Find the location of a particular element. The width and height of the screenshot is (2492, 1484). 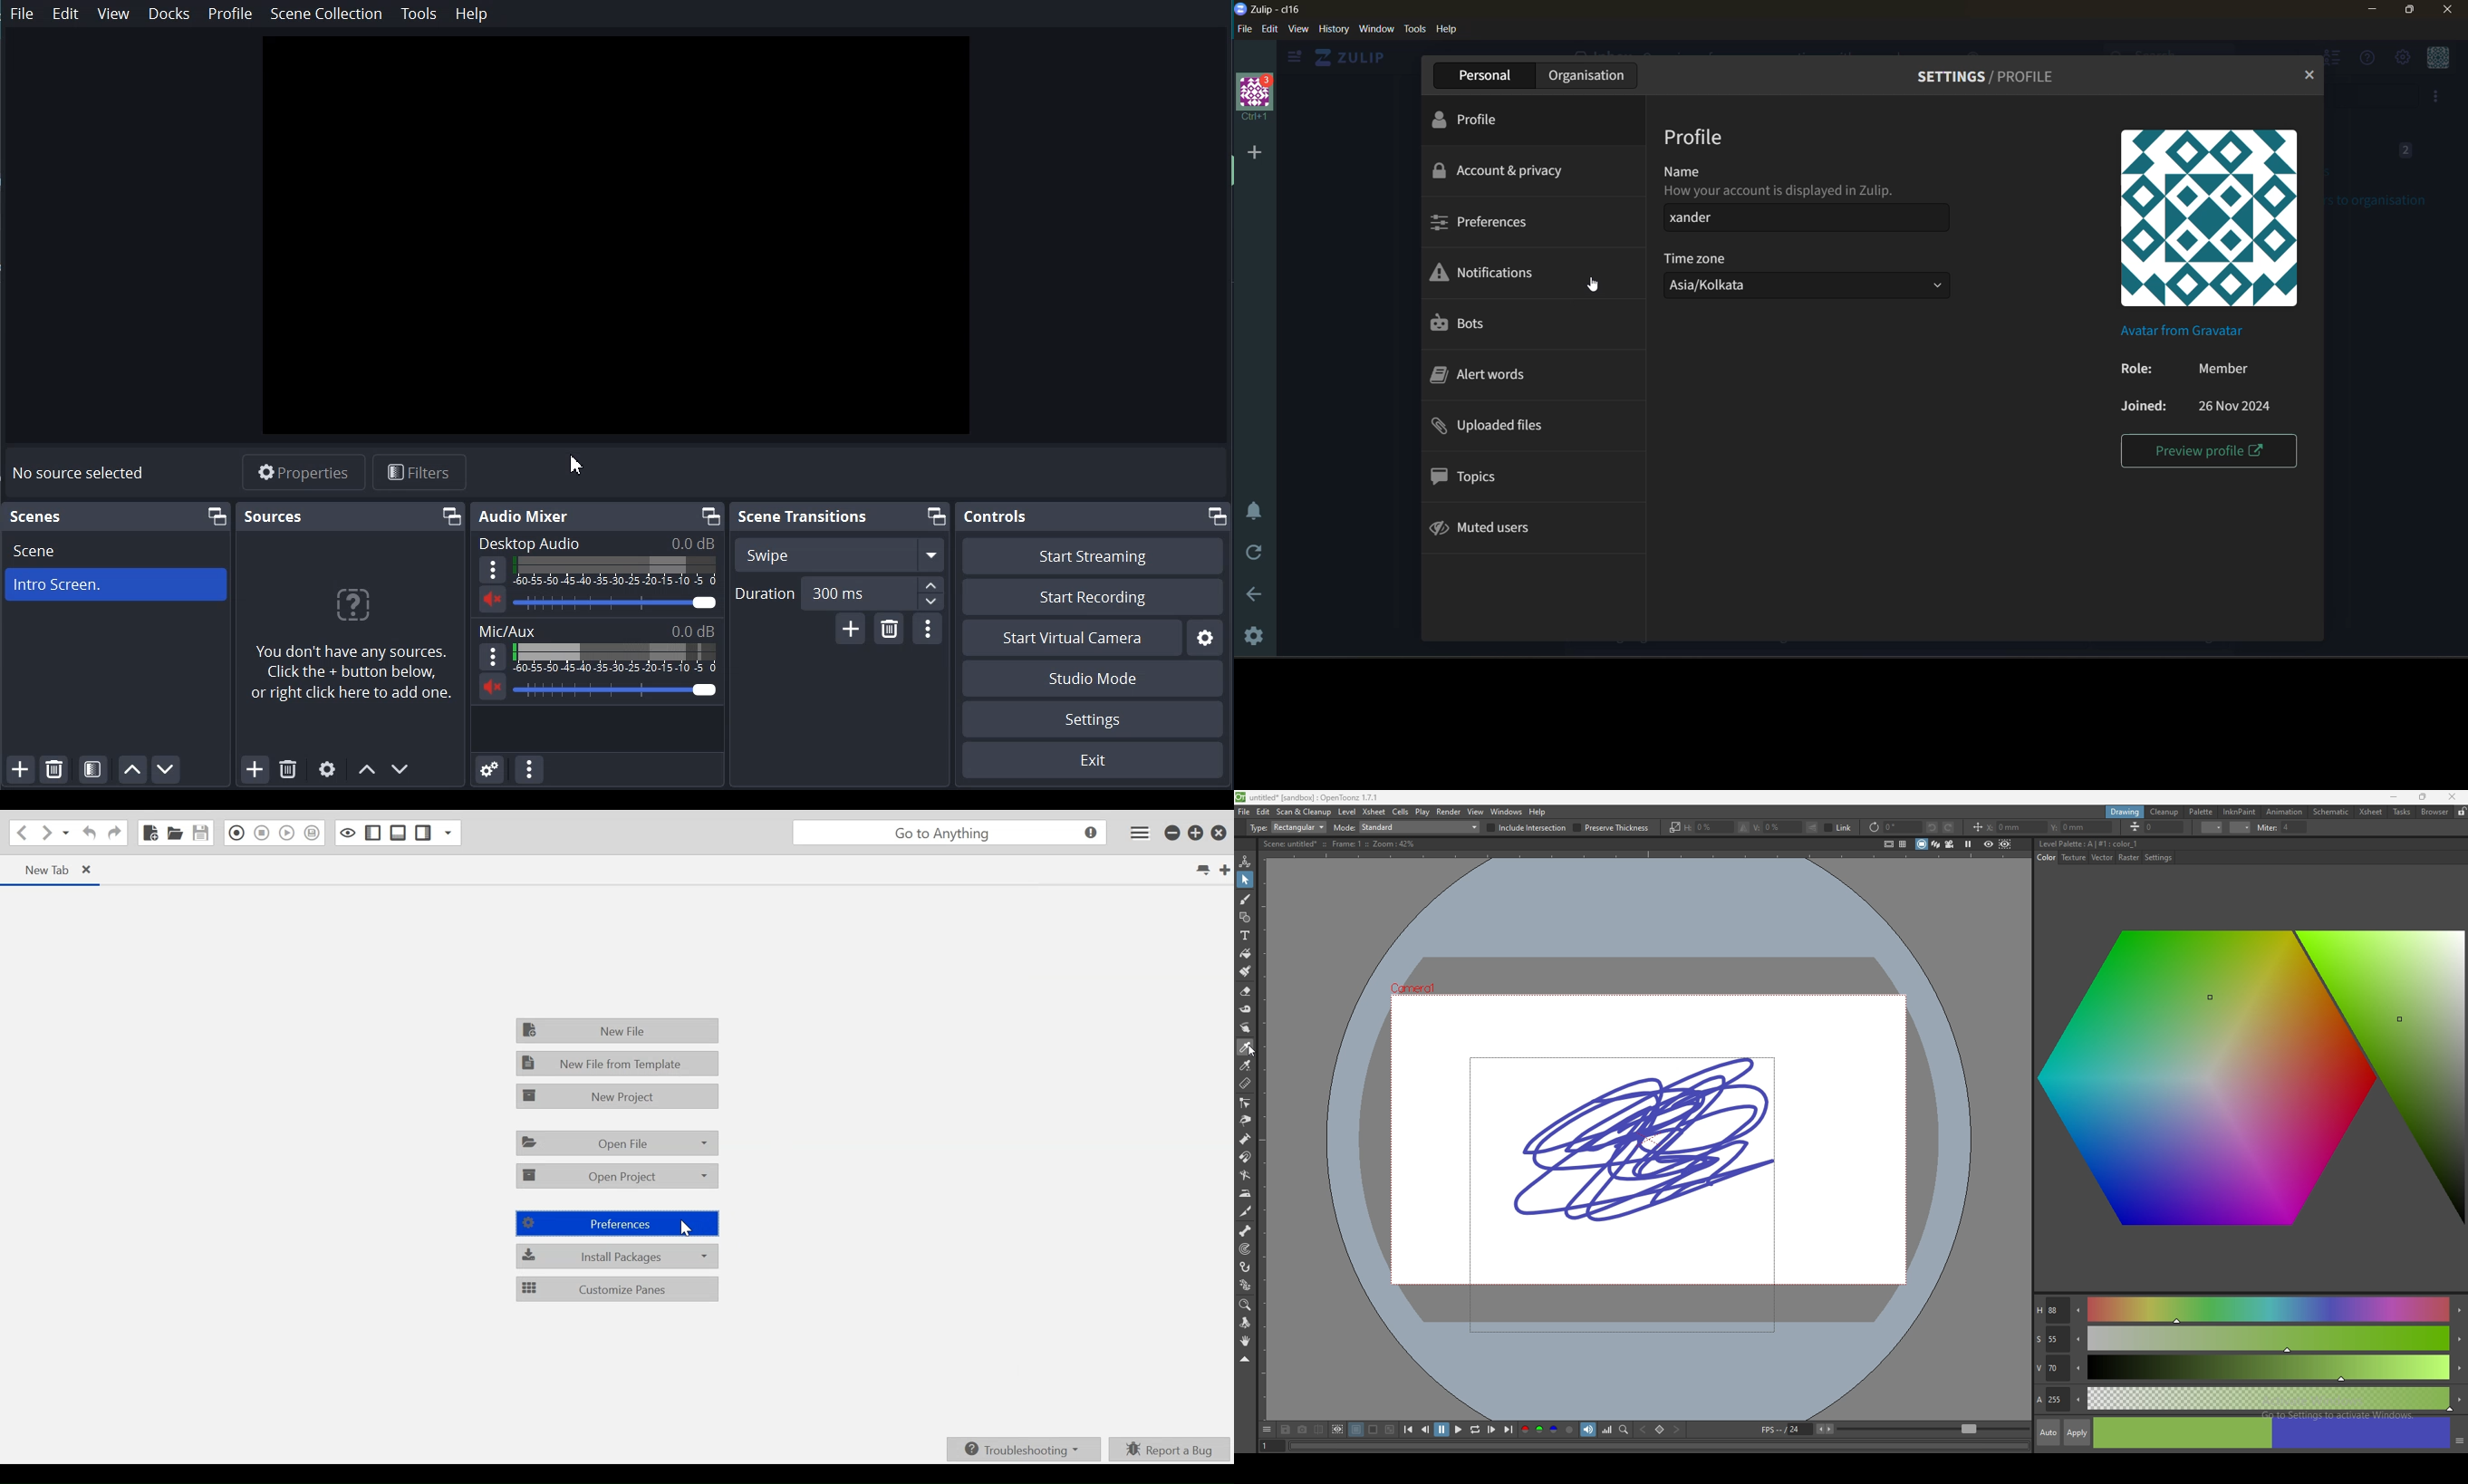

settings/profile is located at coordinates (1993, 78).